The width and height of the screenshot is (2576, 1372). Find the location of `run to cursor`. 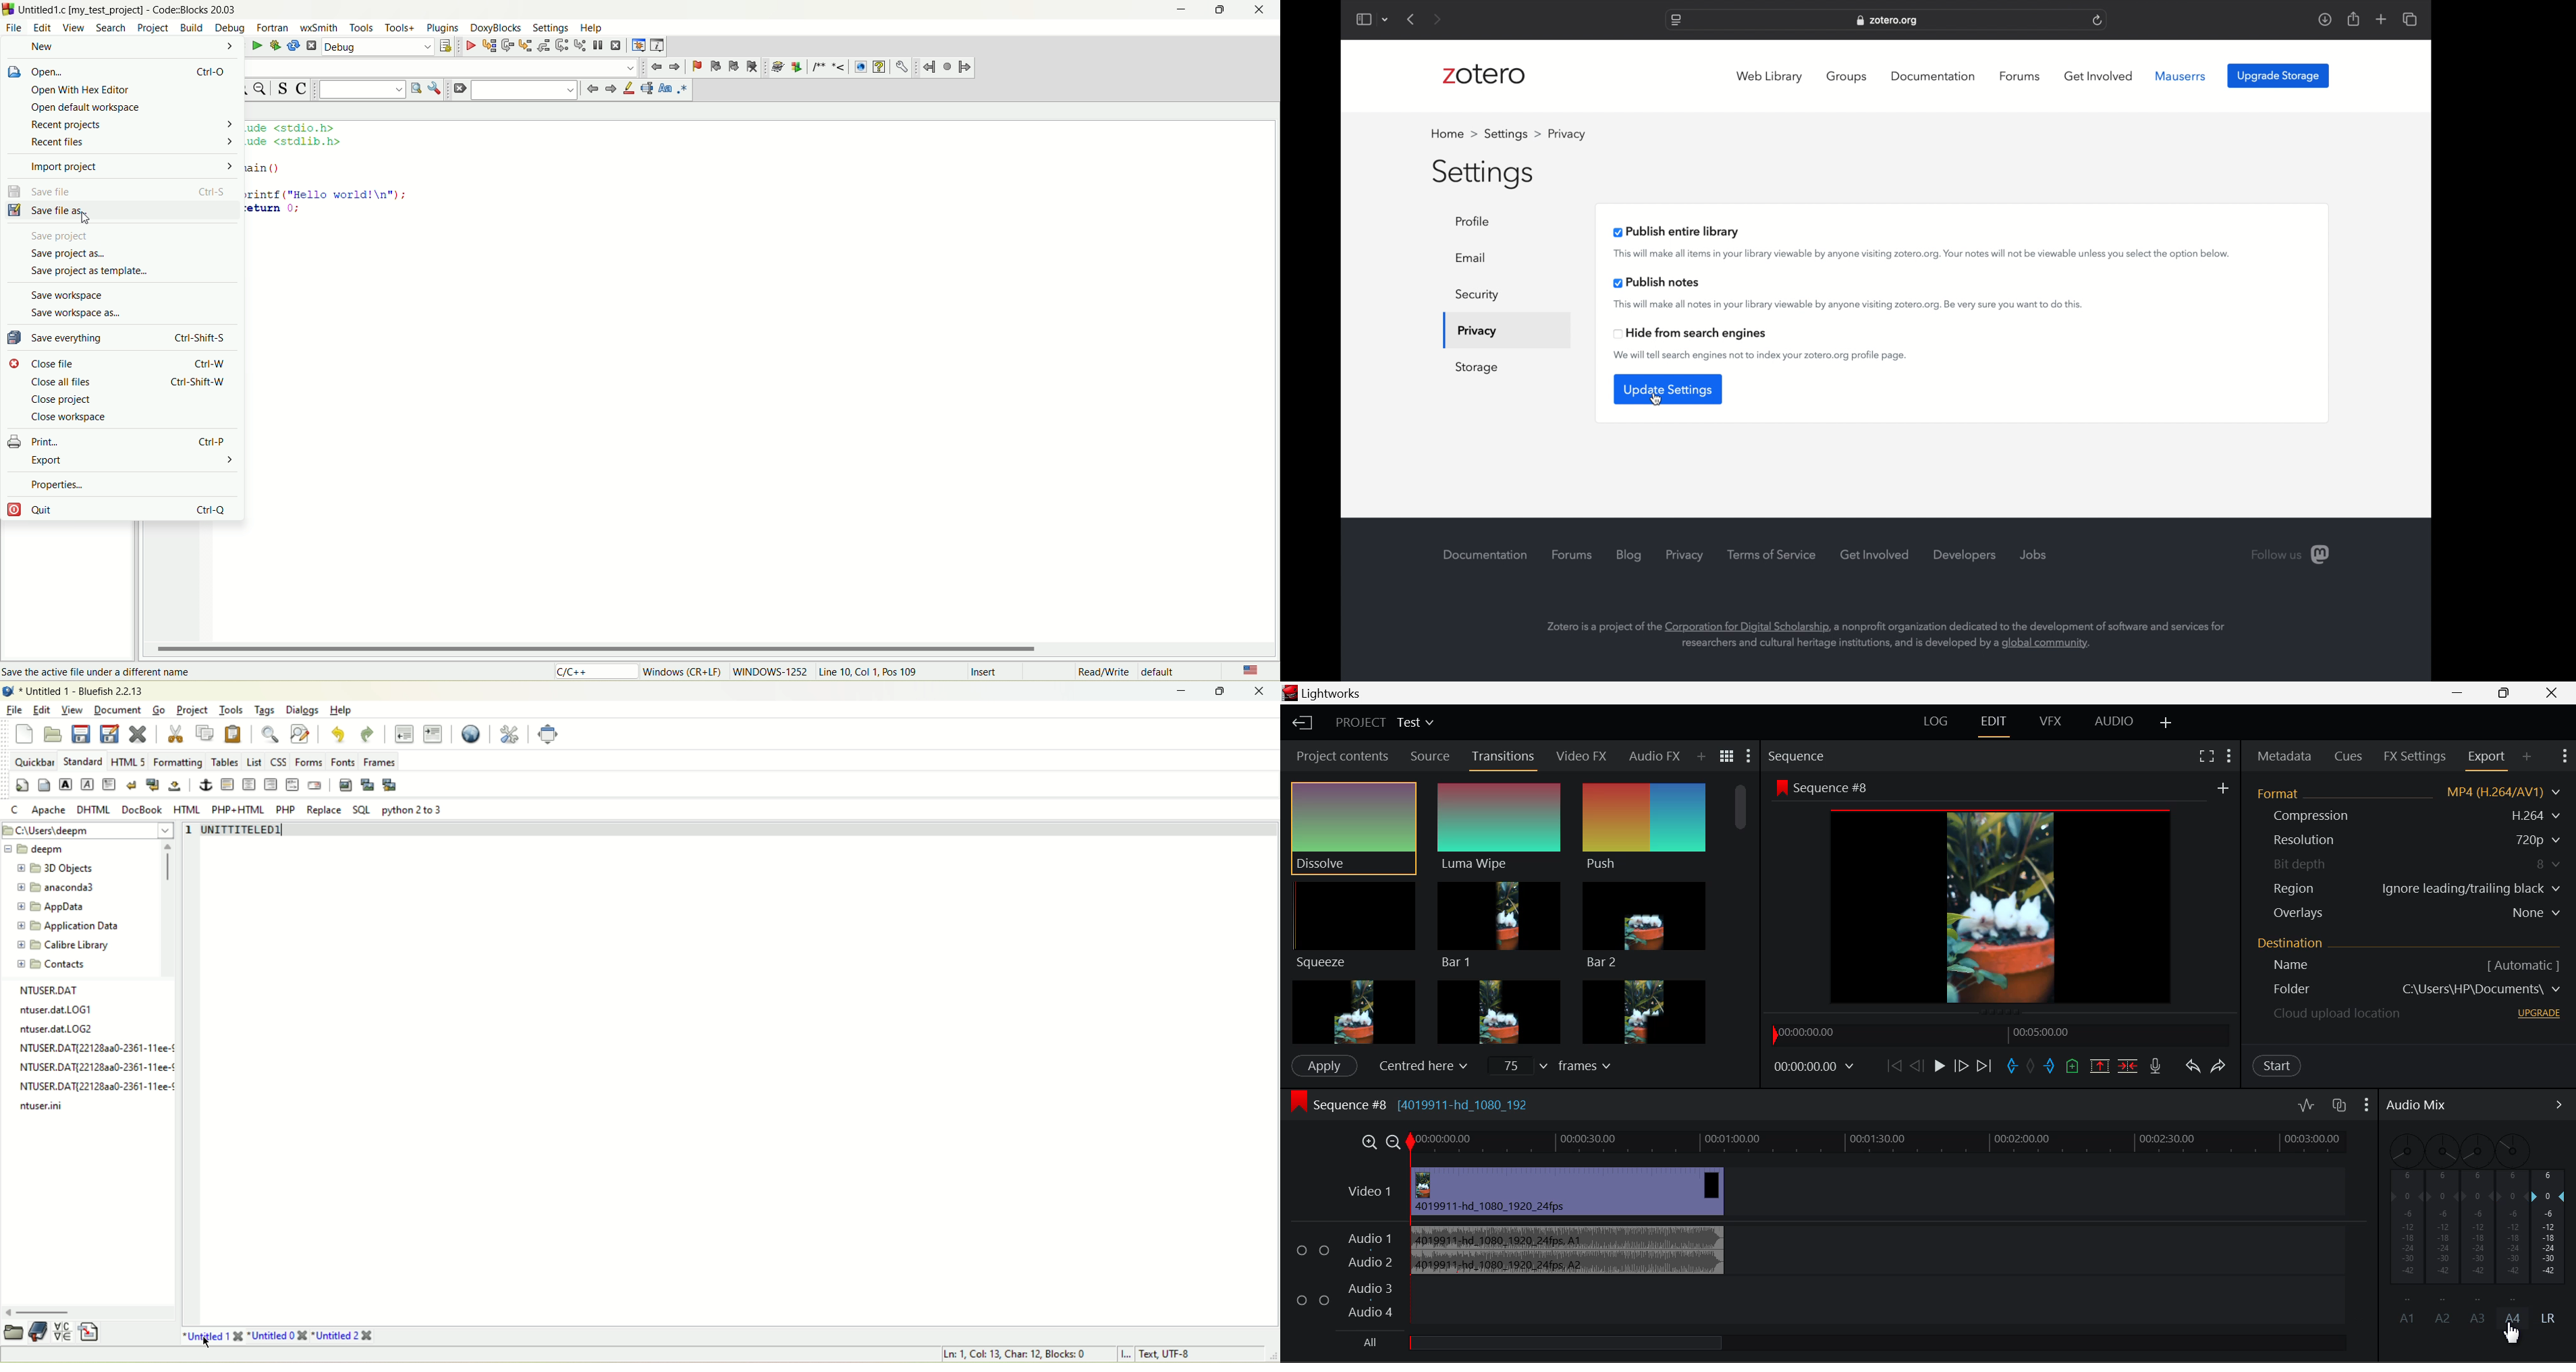

run to cursor is located at coordinates (489, 47).